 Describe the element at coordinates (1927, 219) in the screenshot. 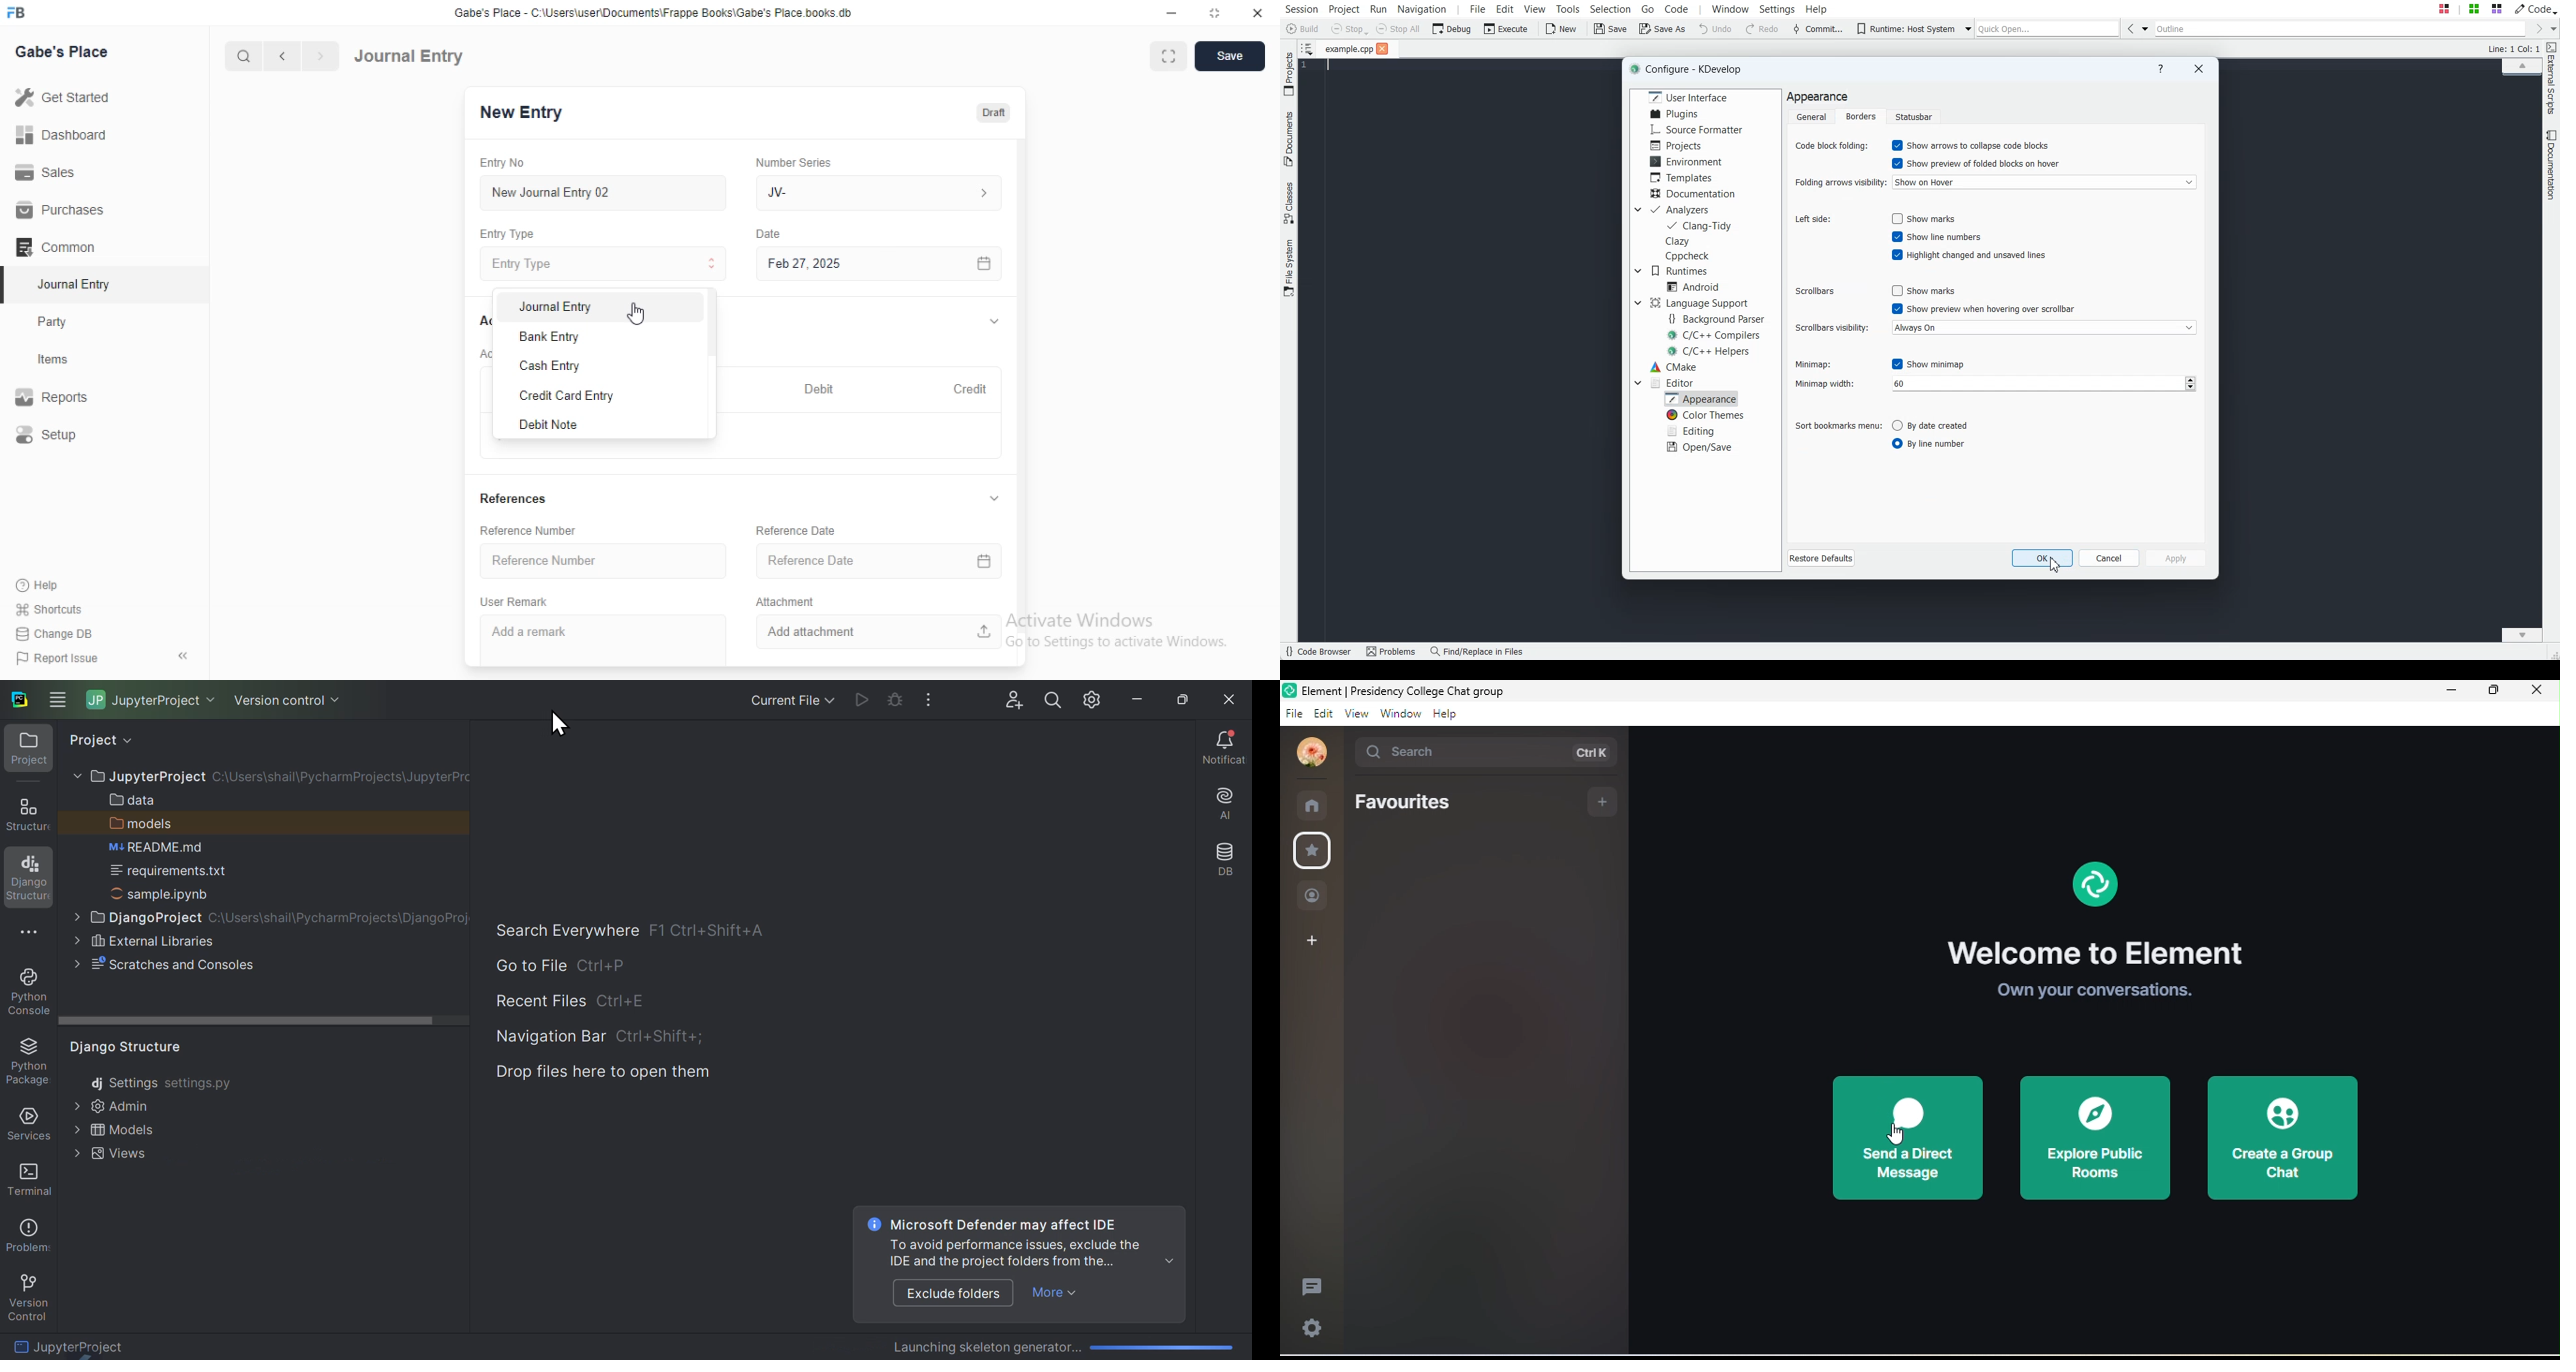

I see `Enable show marks` at that location.